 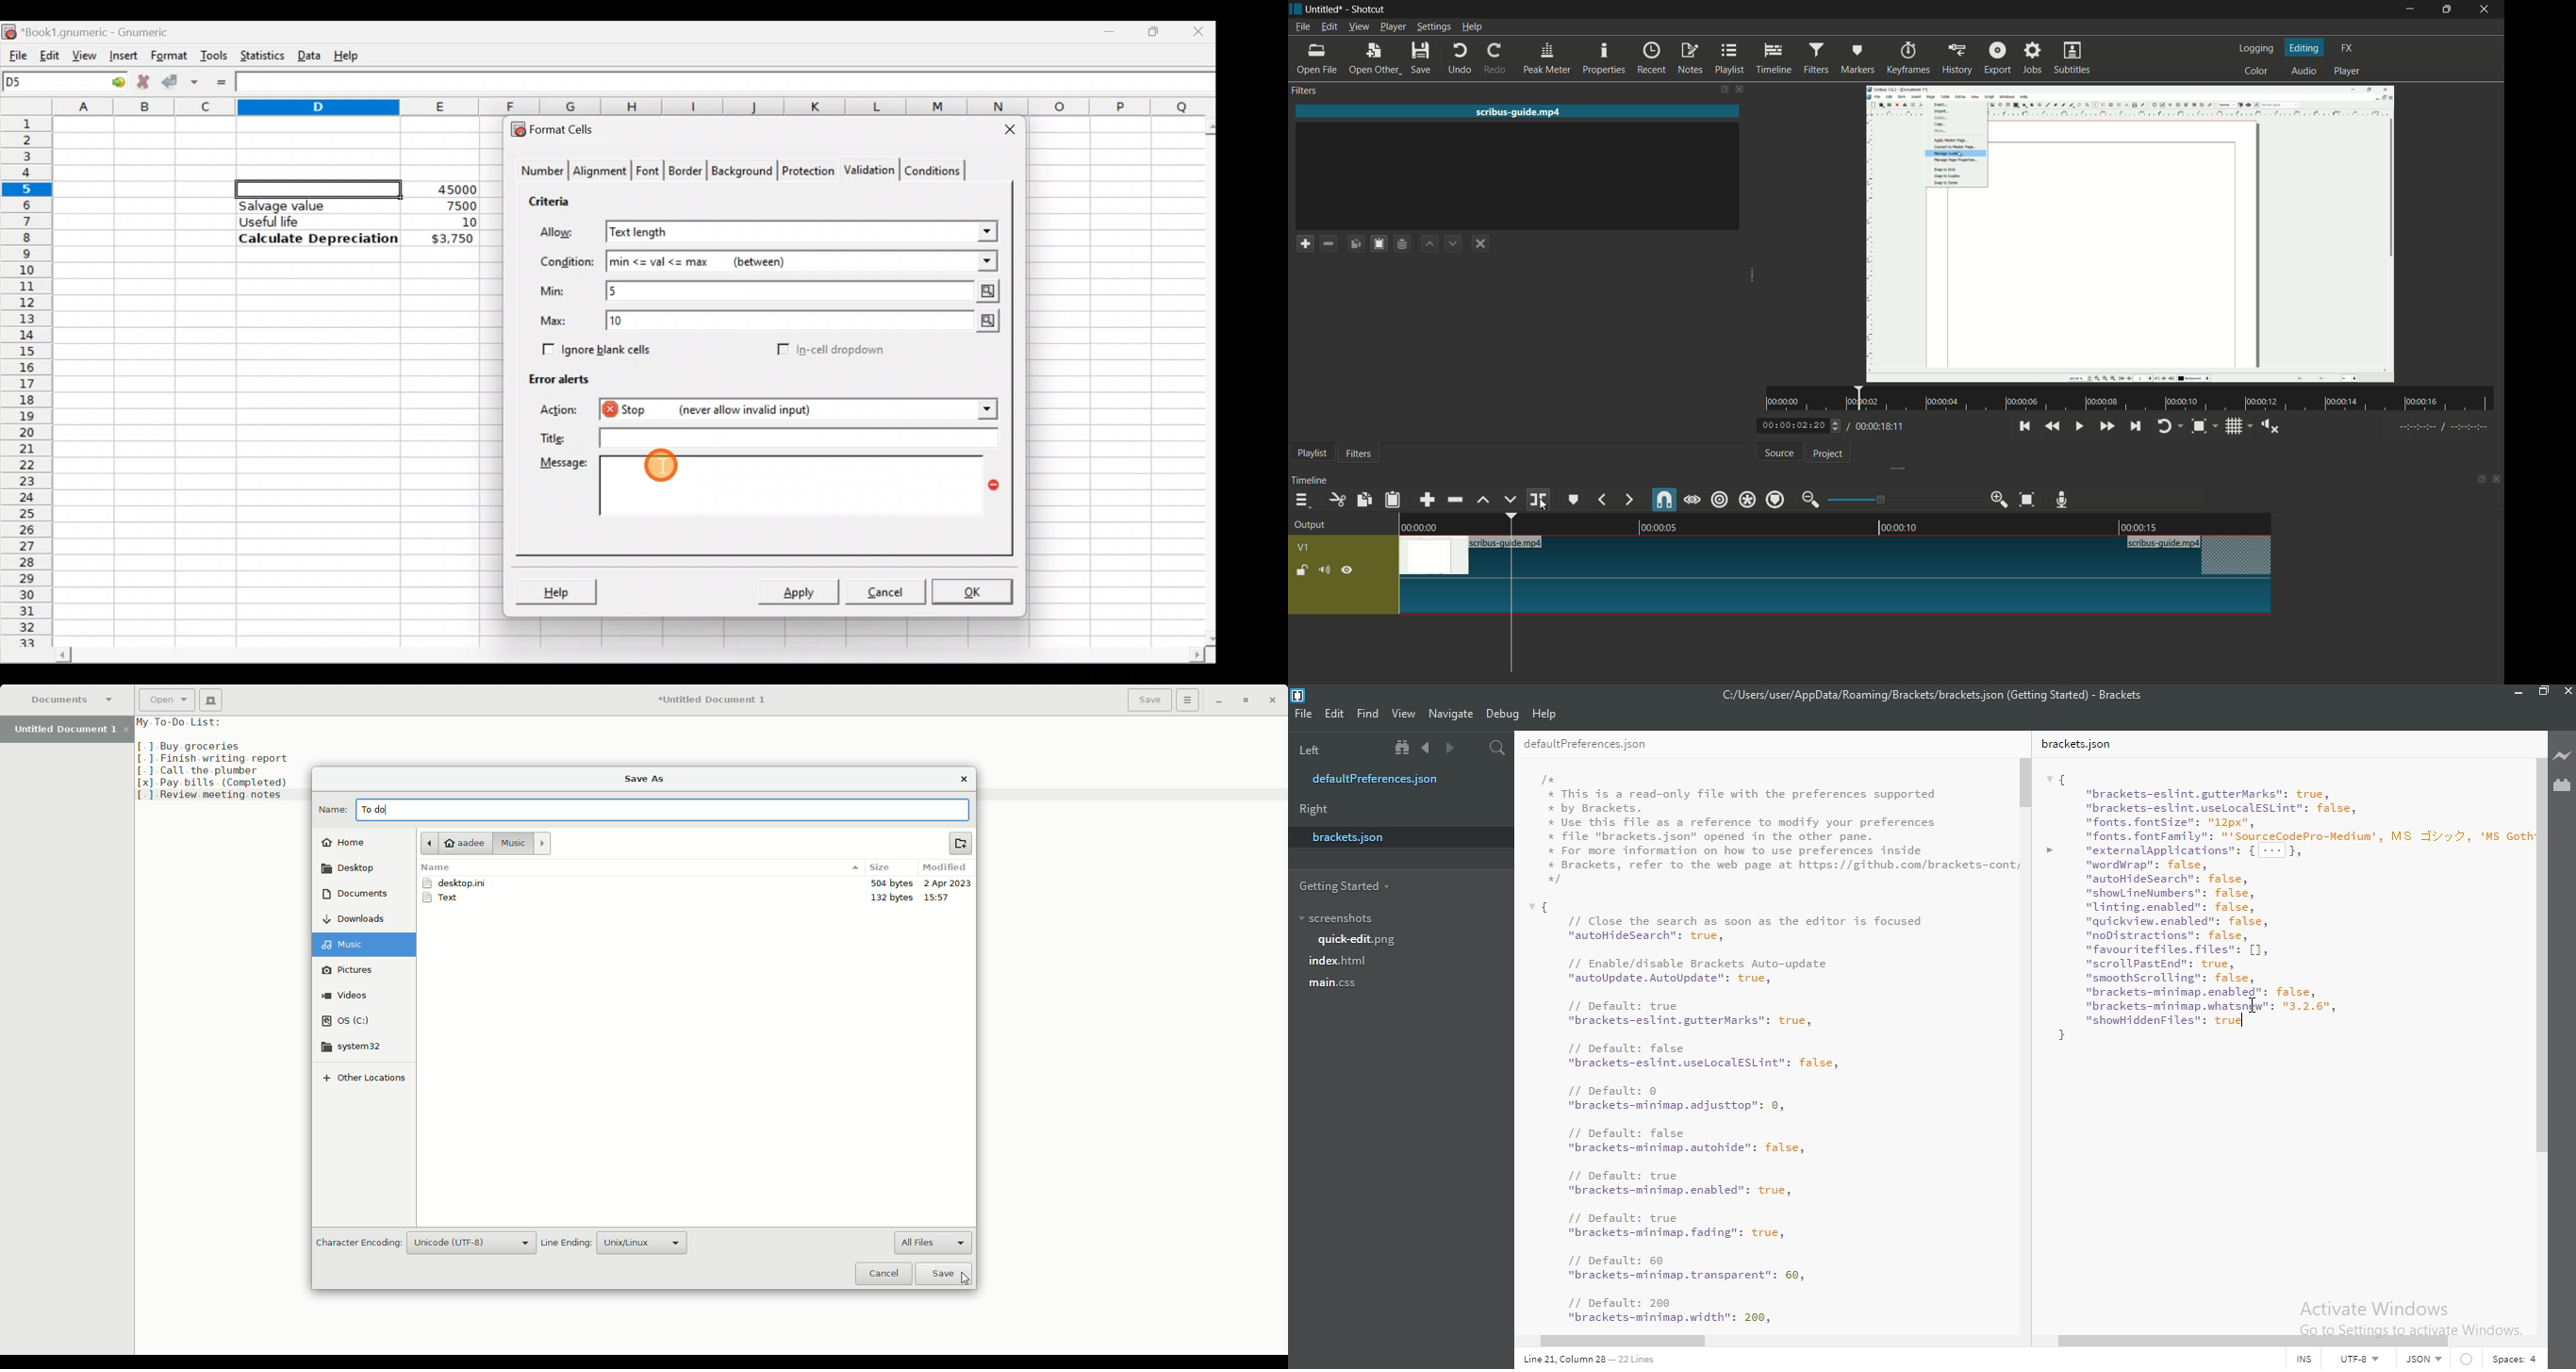 What do you see at coordinates (2515, 695) in the screenshot?
I see `minimise` at bounding box center [2515, 695].